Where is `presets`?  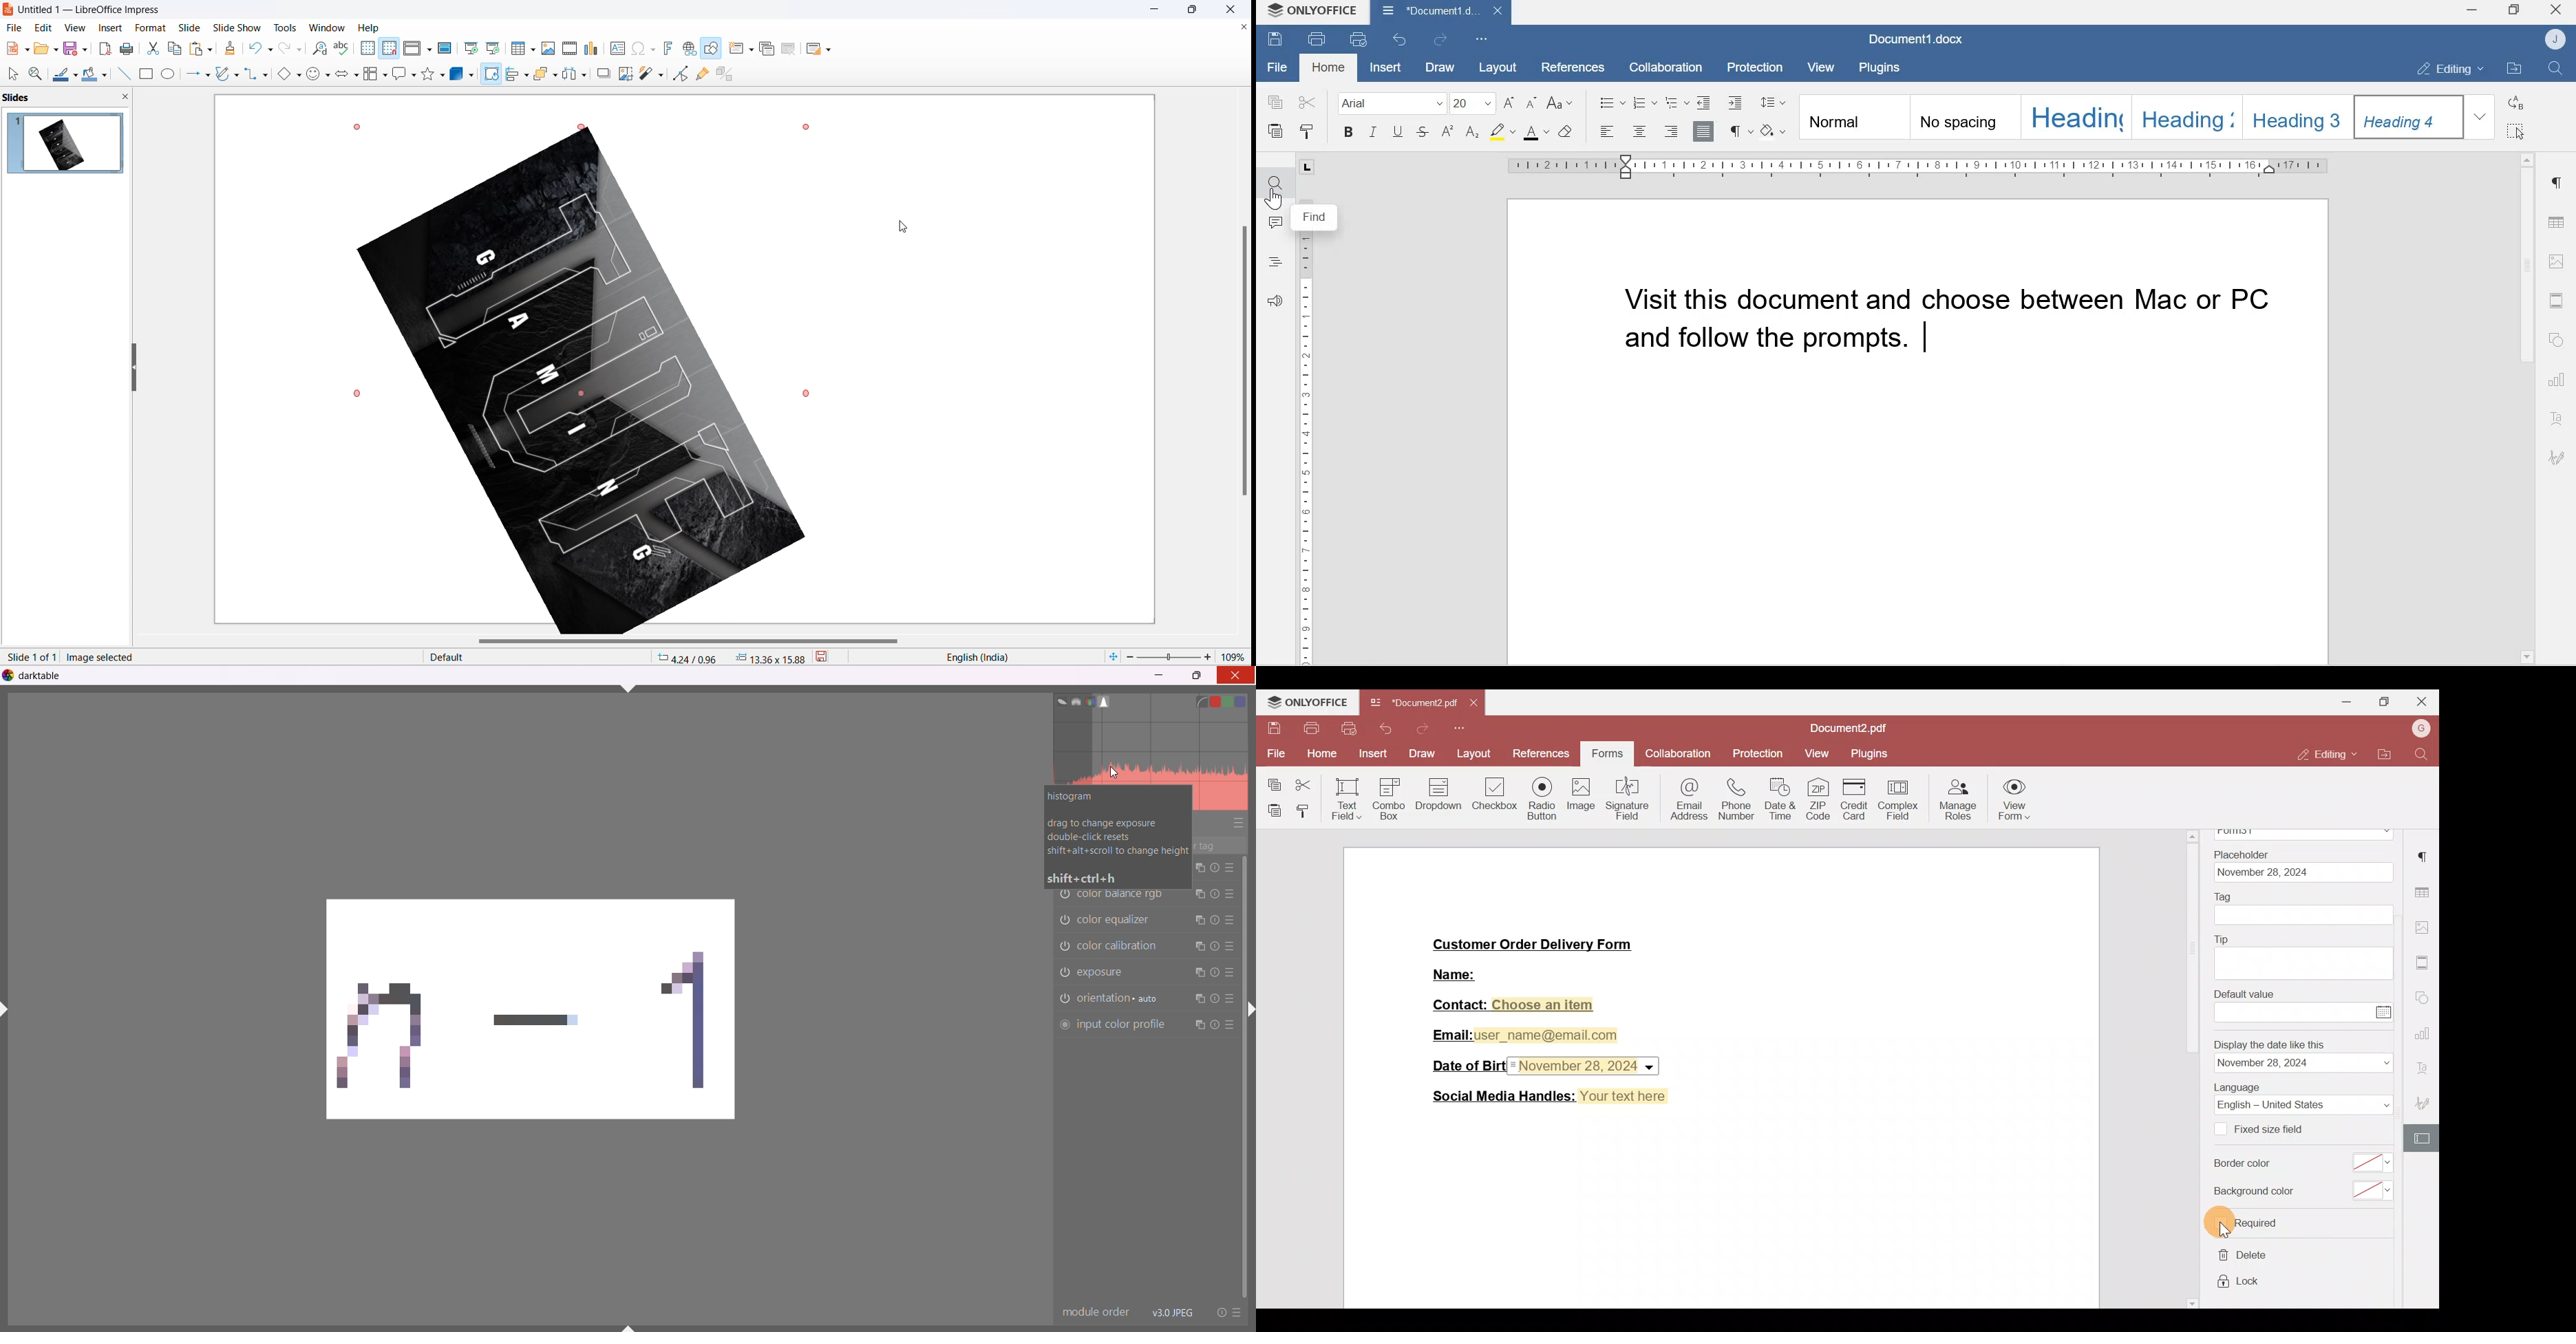 presets is located at coordinates (1230, 868).